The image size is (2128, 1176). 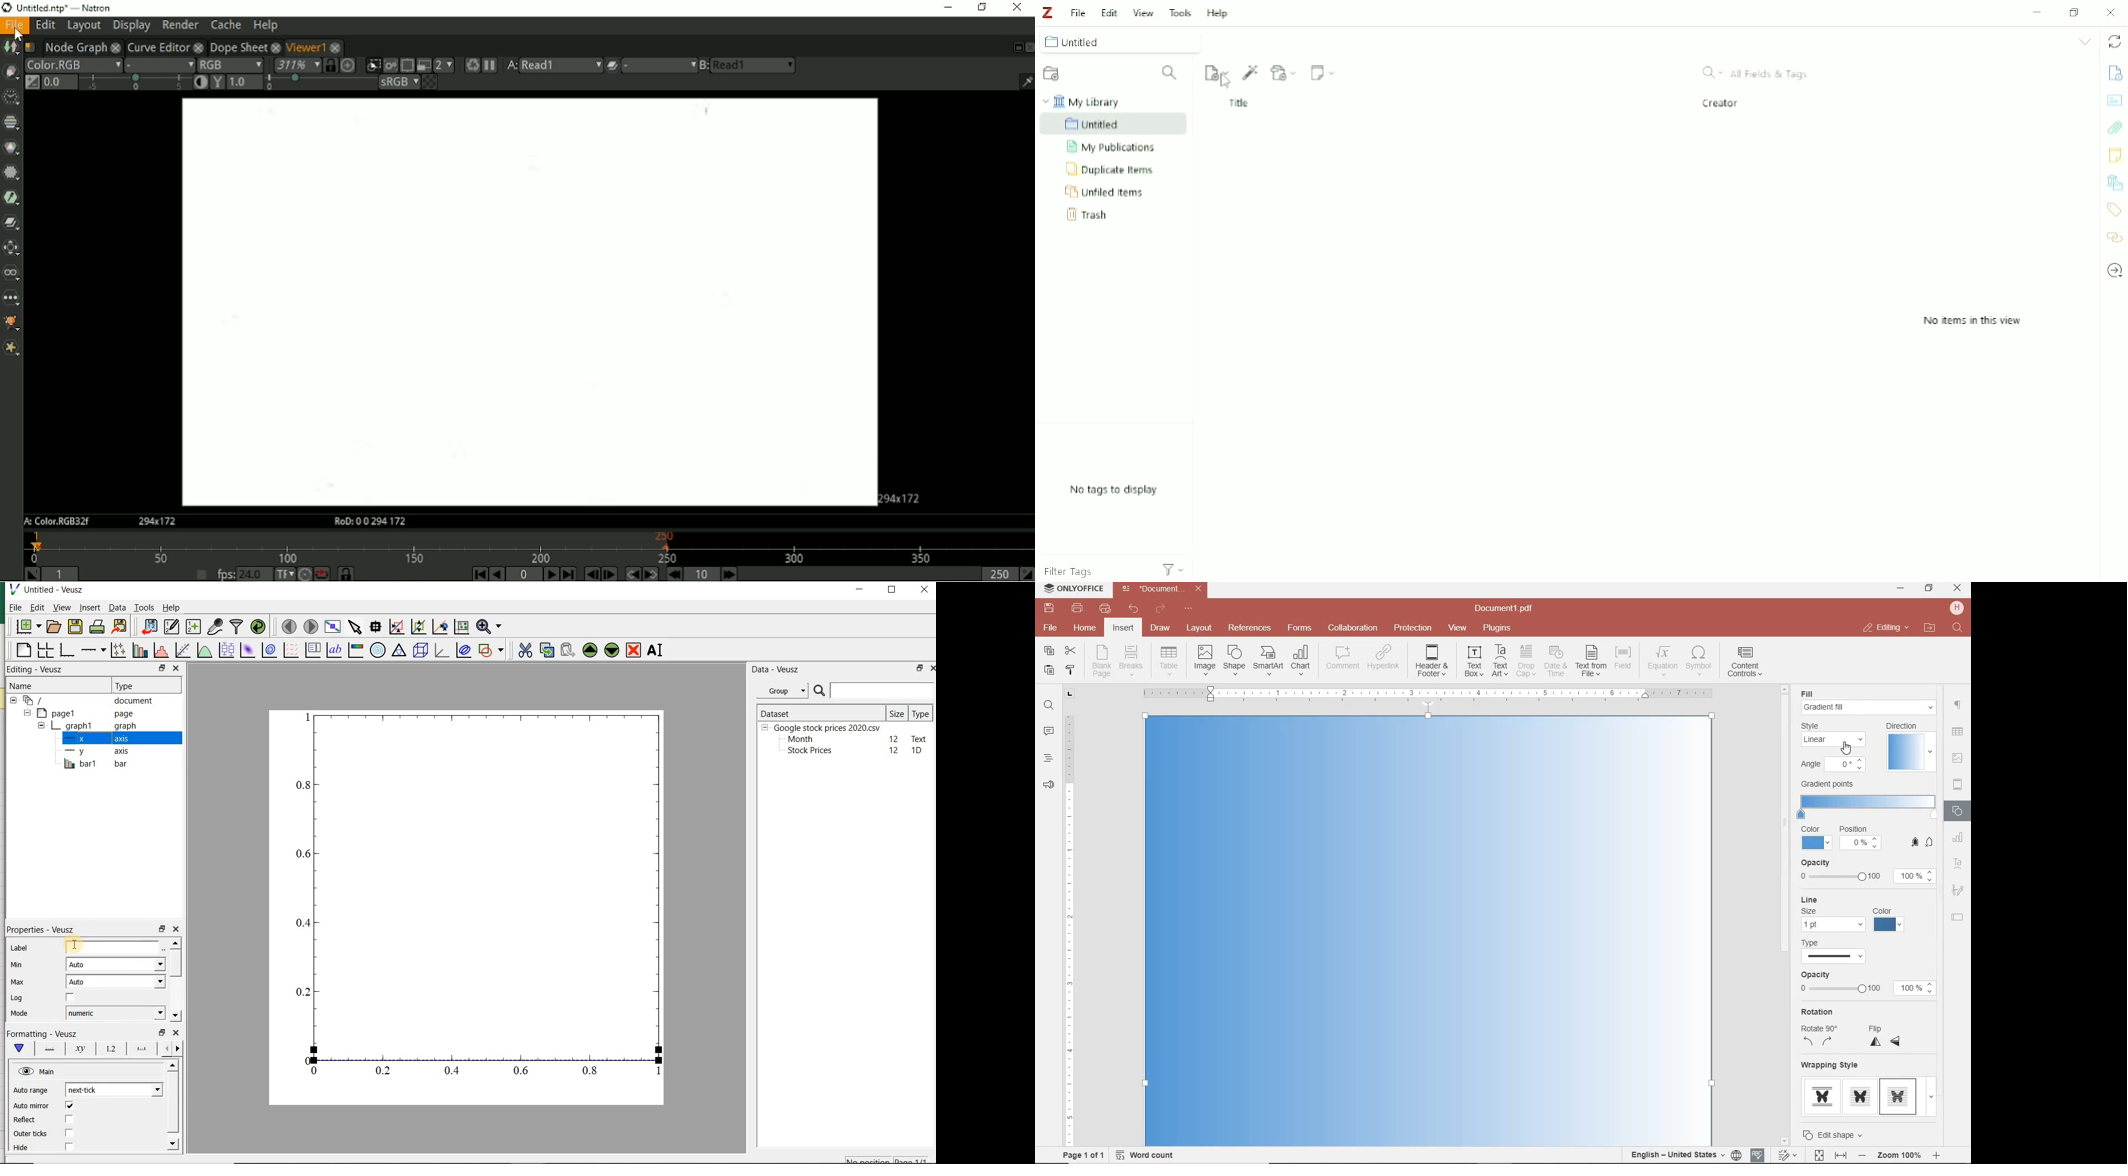 I want to click on NSERT EQUATION, so click(x=1662, y=660).